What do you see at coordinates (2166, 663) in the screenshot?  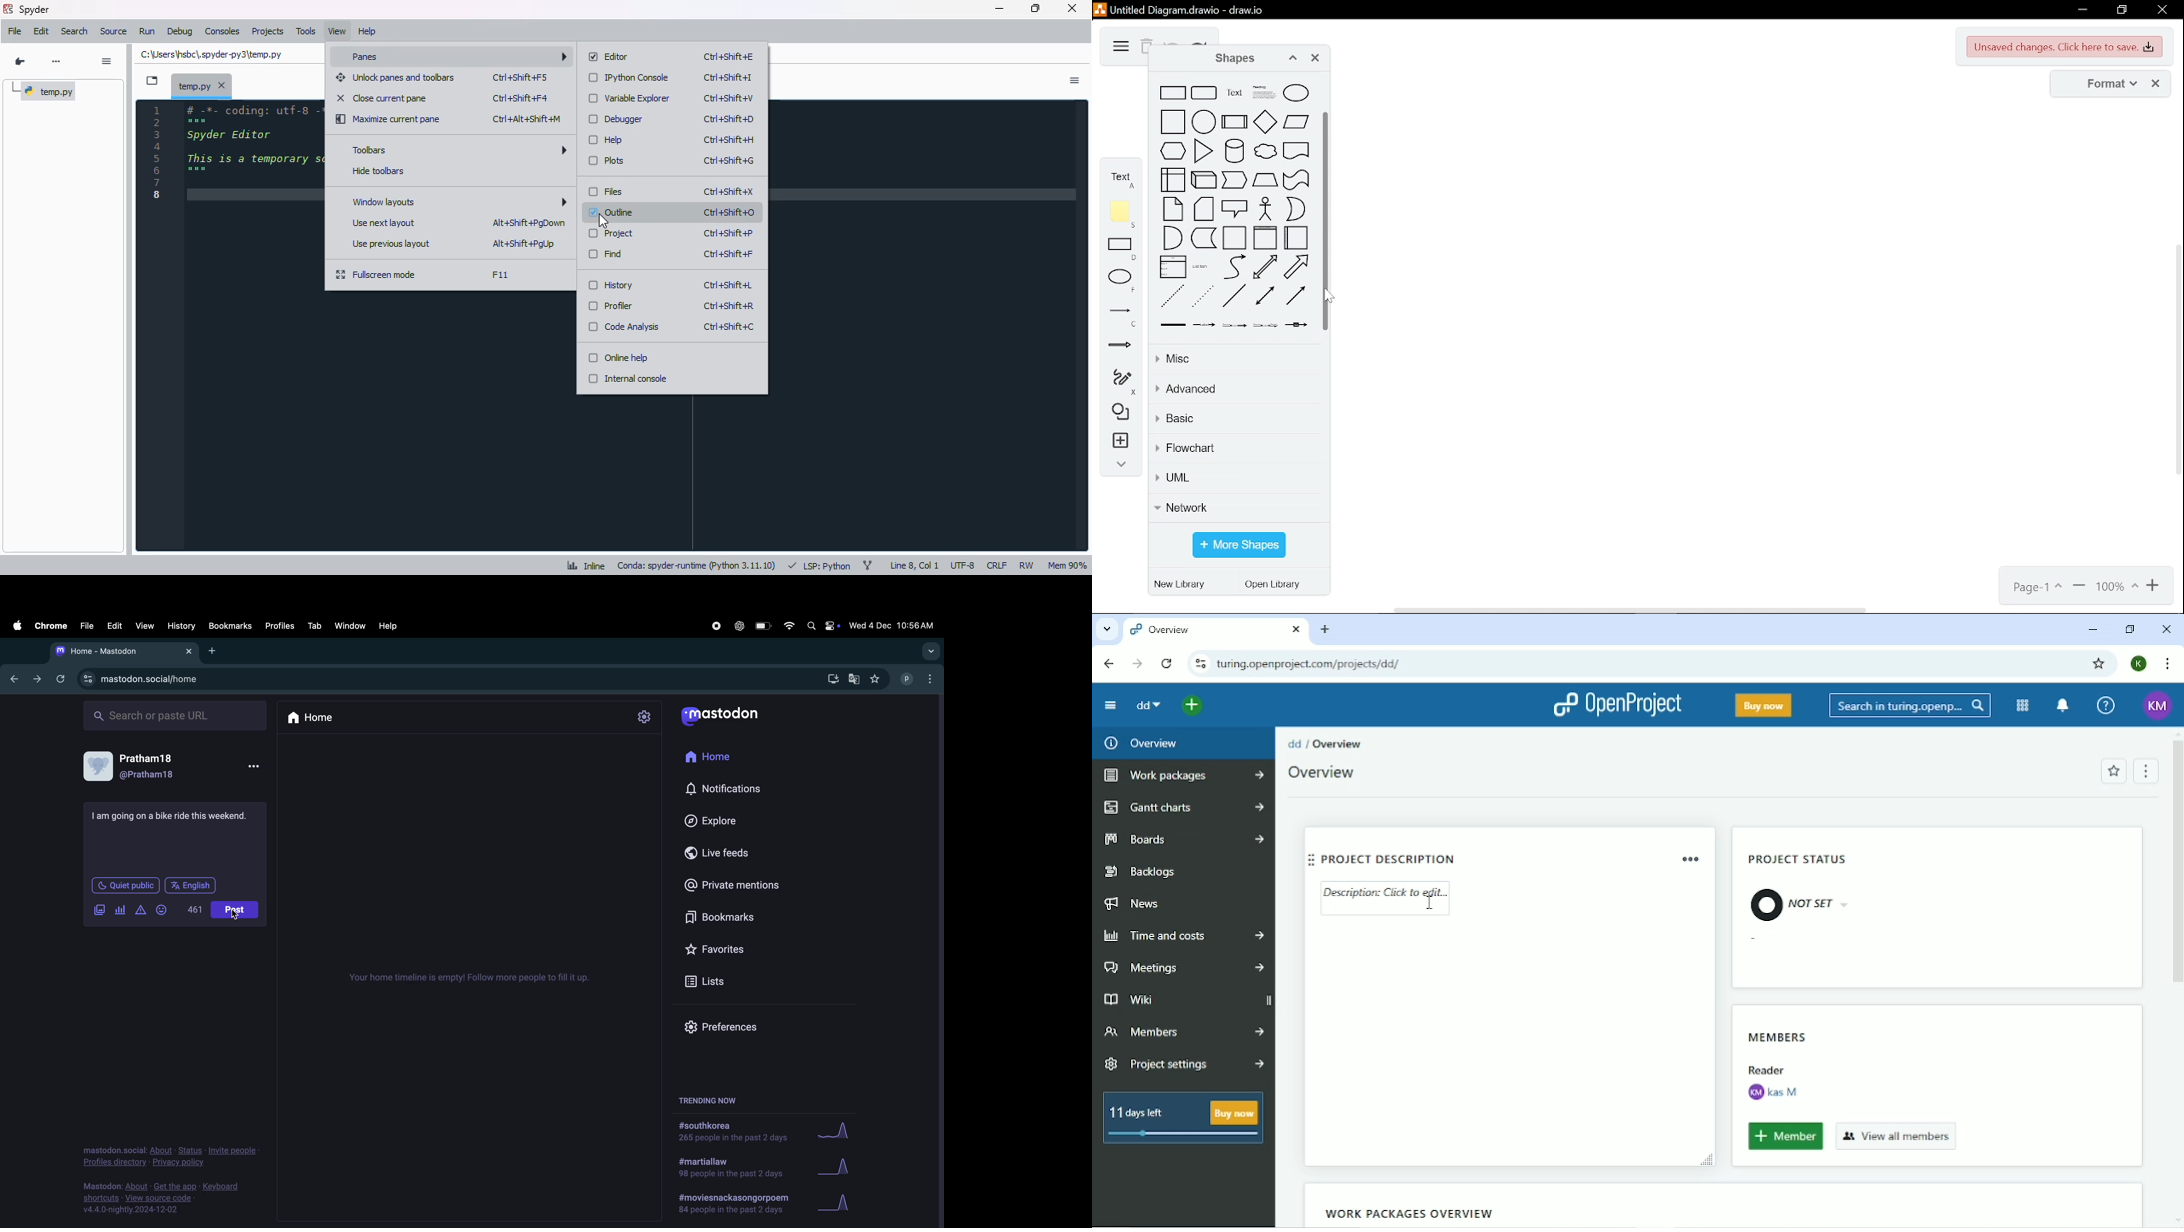 I see `Customize and control google chrome` at bounding box center [2166, 663].